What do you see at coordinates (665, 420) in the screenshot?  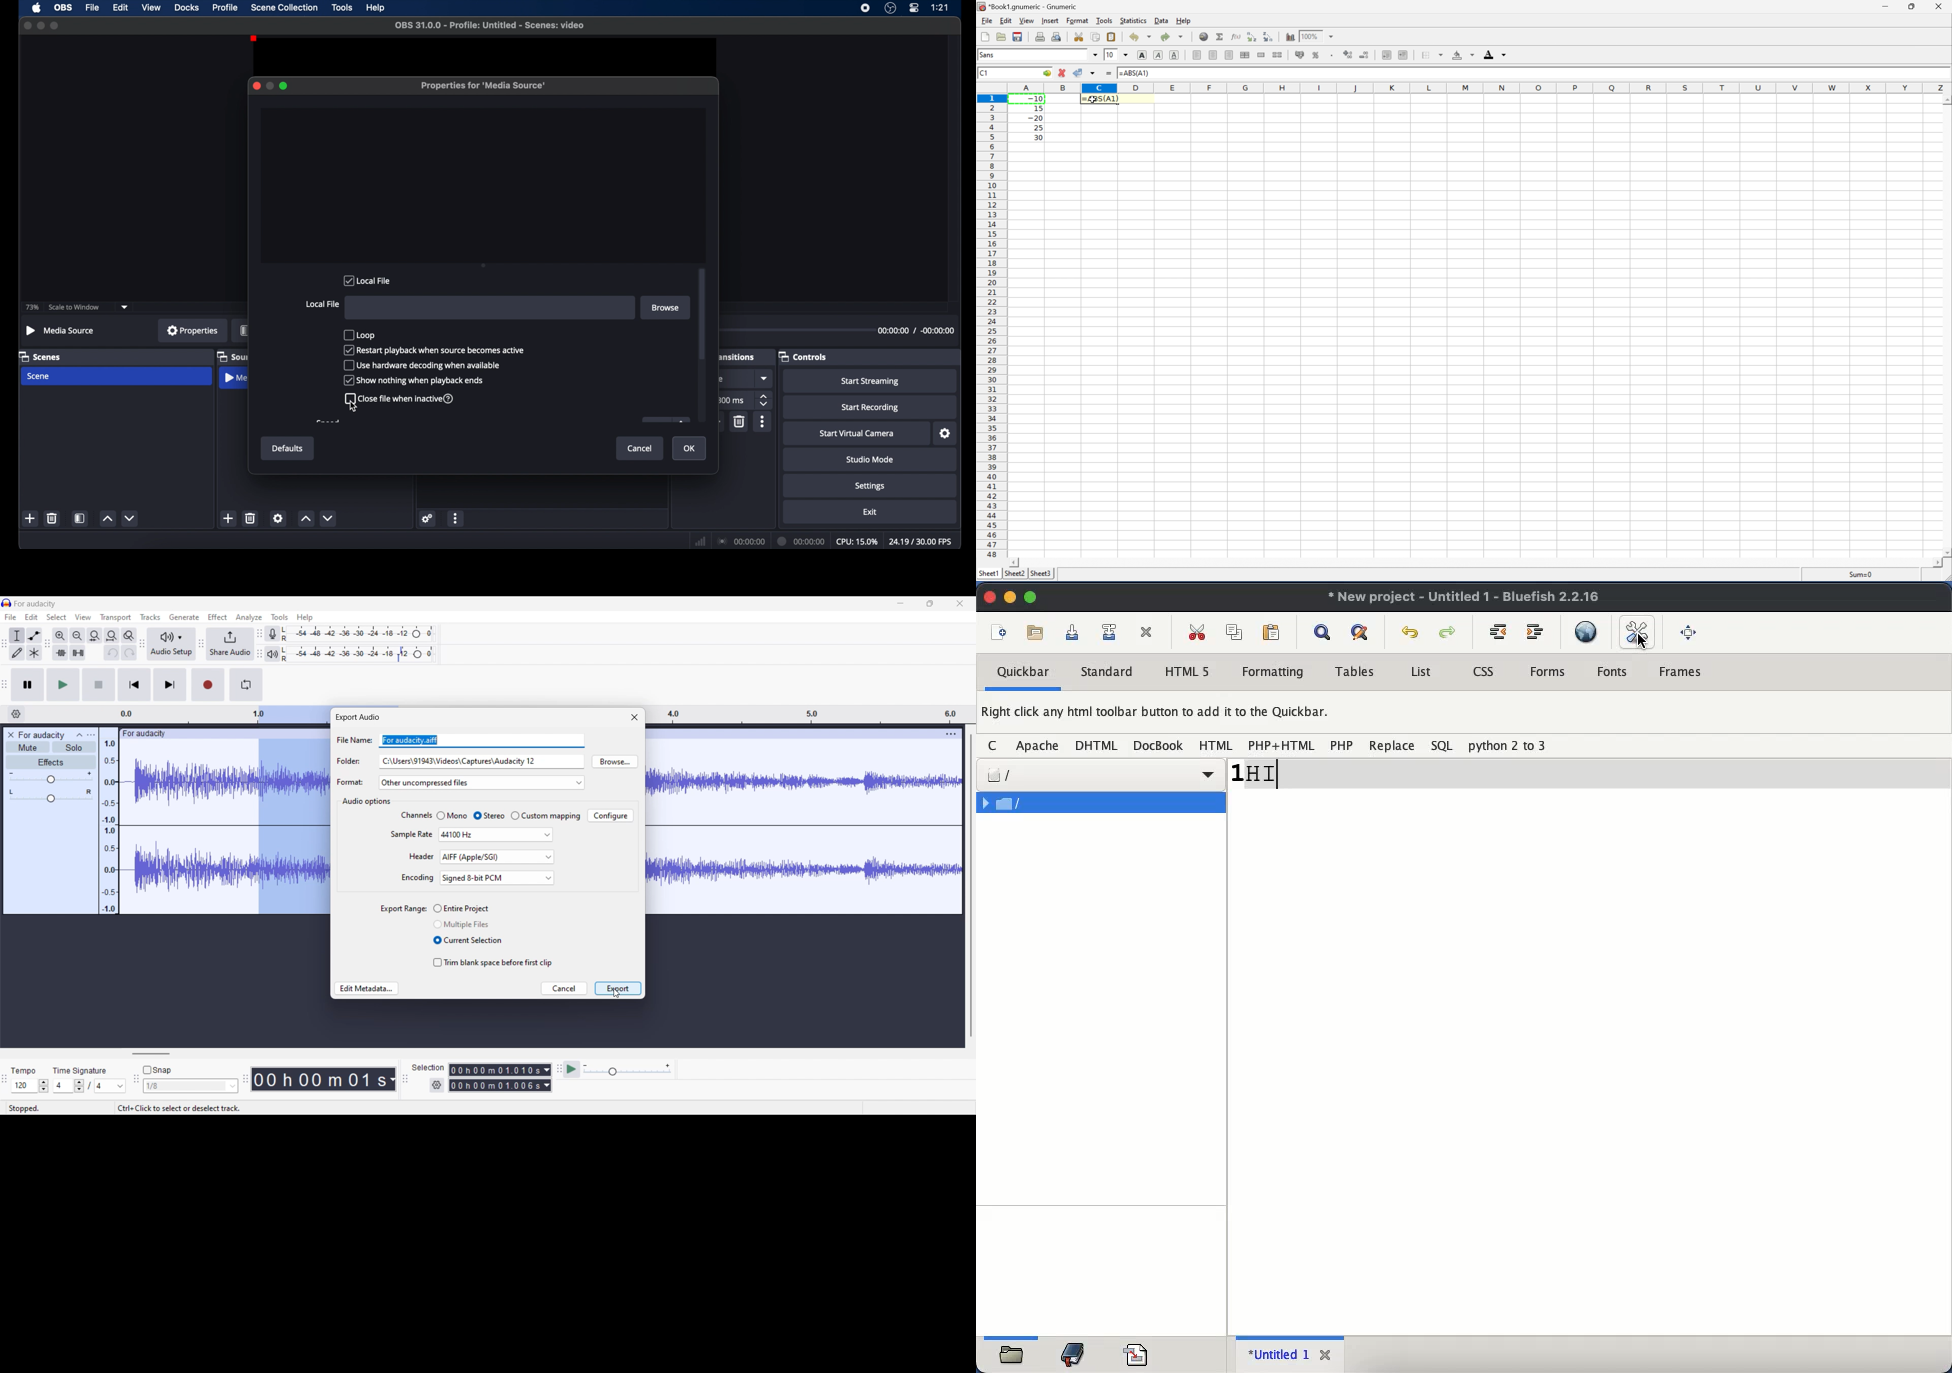 I see `obscure icon` at bounding box center [665, 420].